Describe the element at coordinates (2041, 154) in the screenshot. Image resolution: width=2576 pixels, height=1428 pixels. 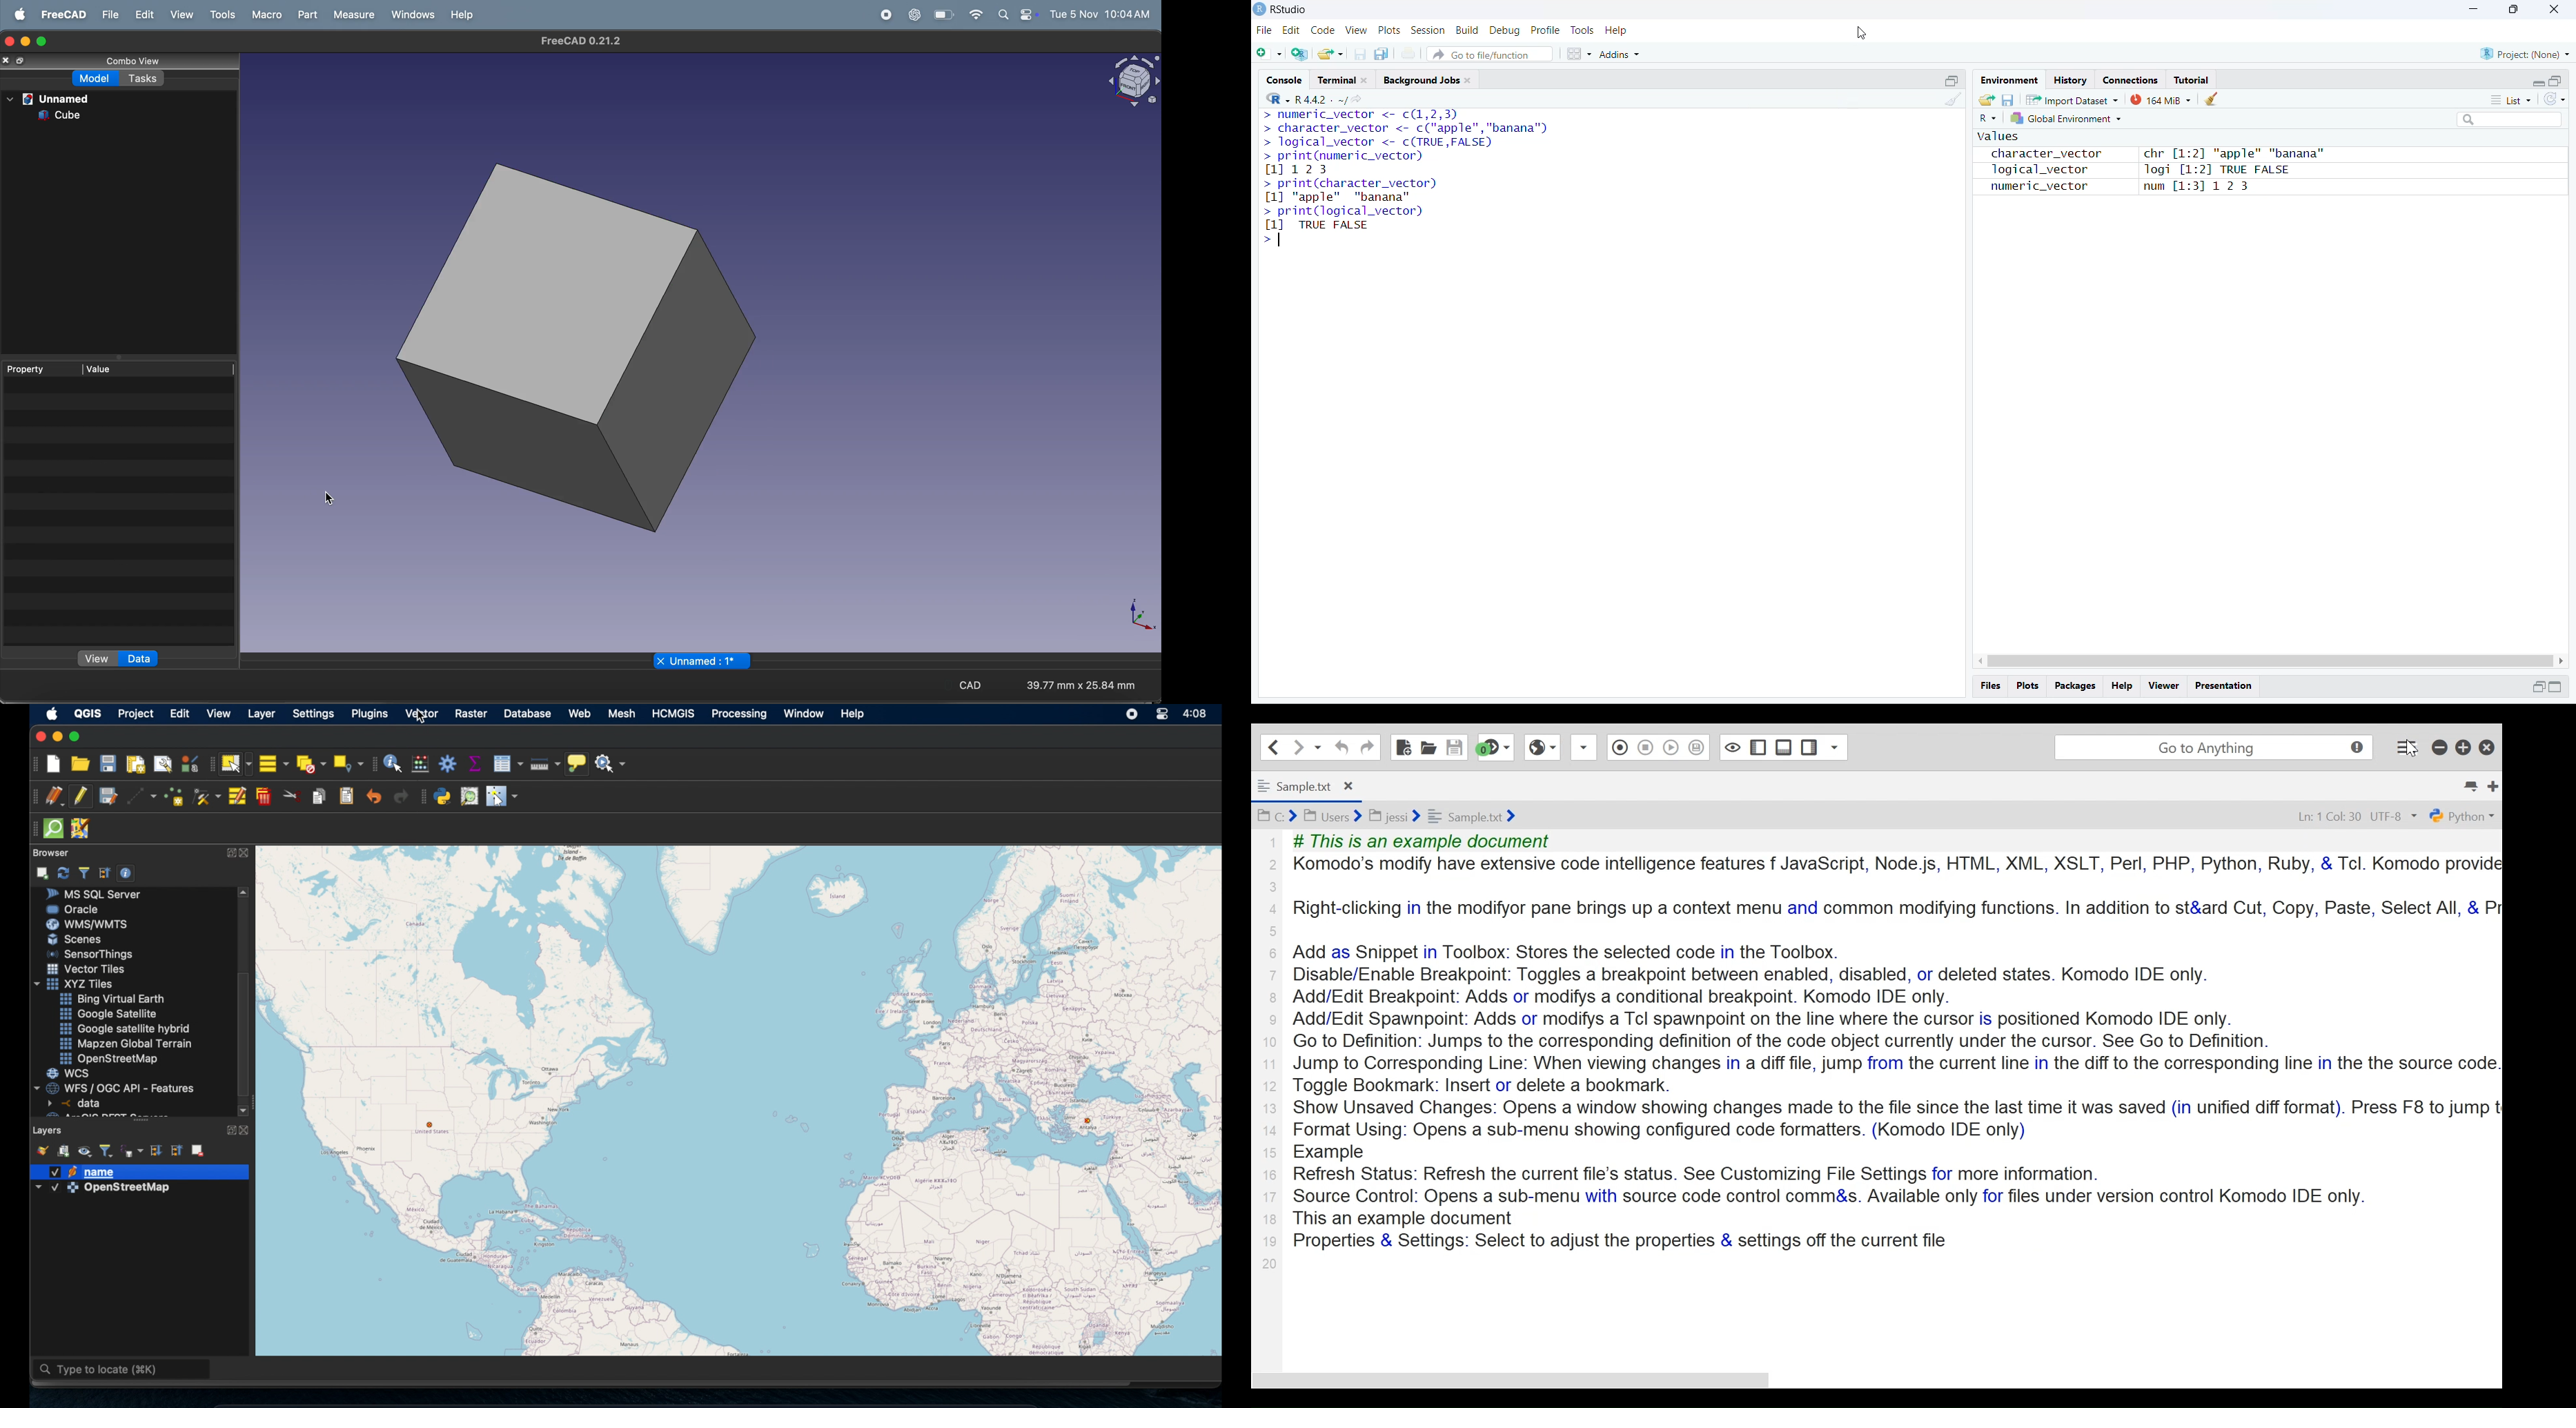
I see `character_vector` at that location.